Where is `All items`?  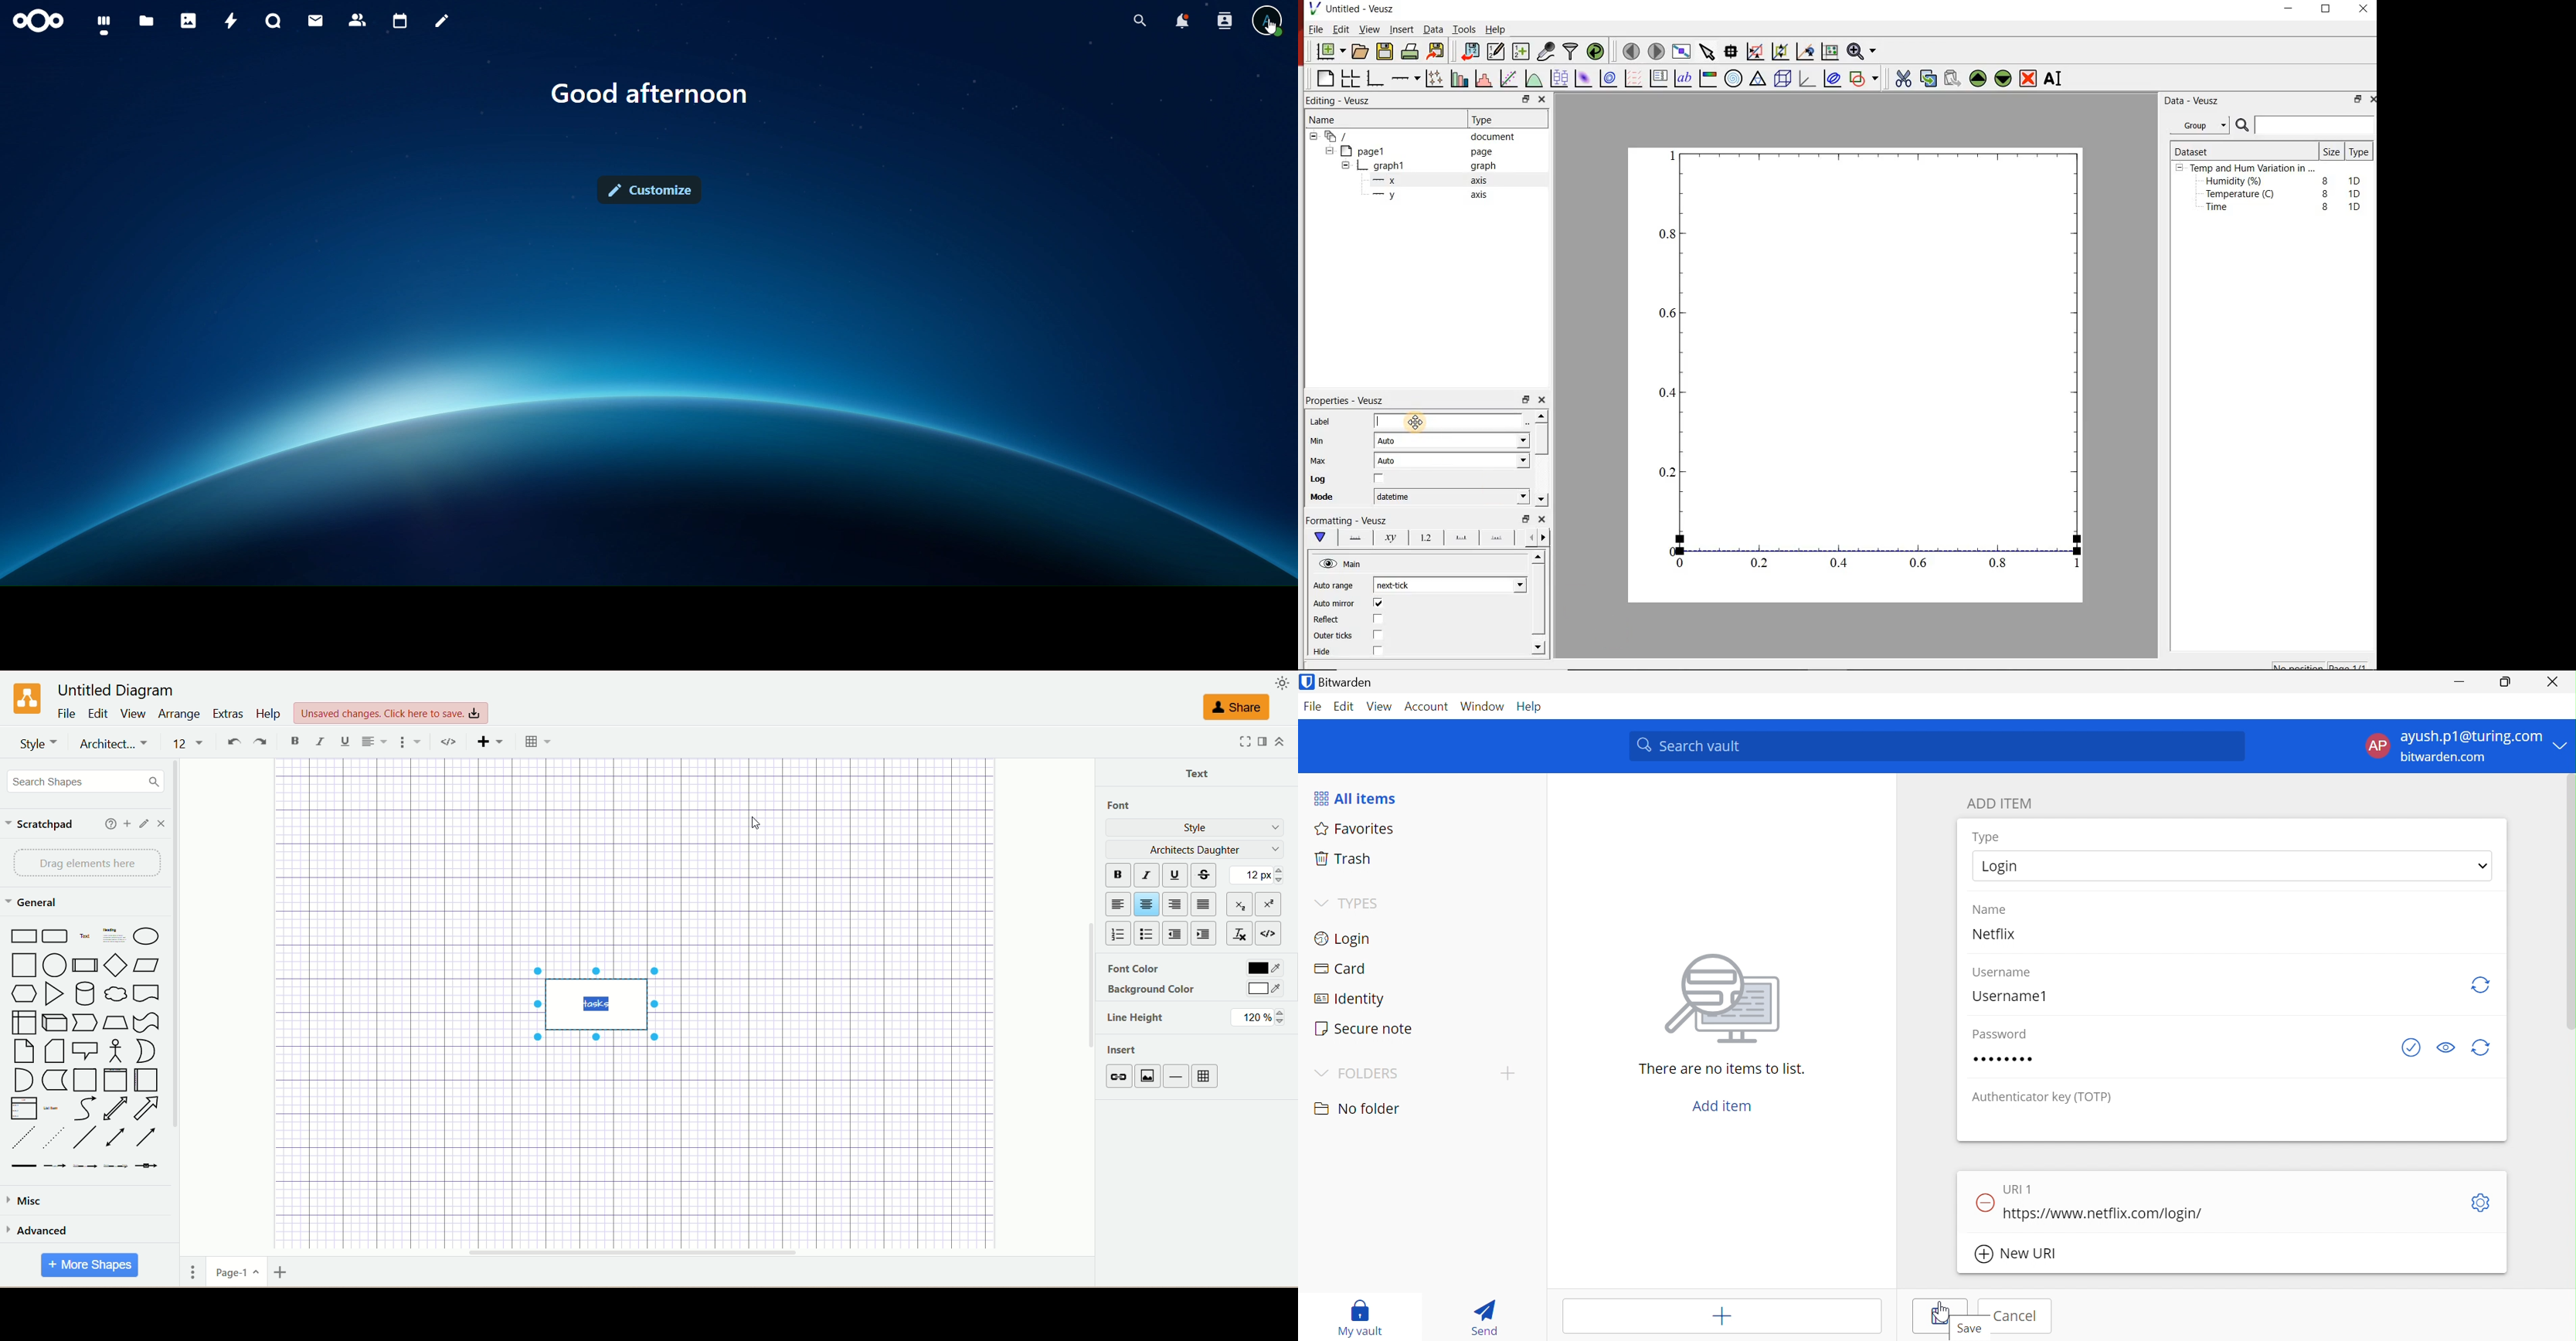 All items is located at coordinates (1355, 796).